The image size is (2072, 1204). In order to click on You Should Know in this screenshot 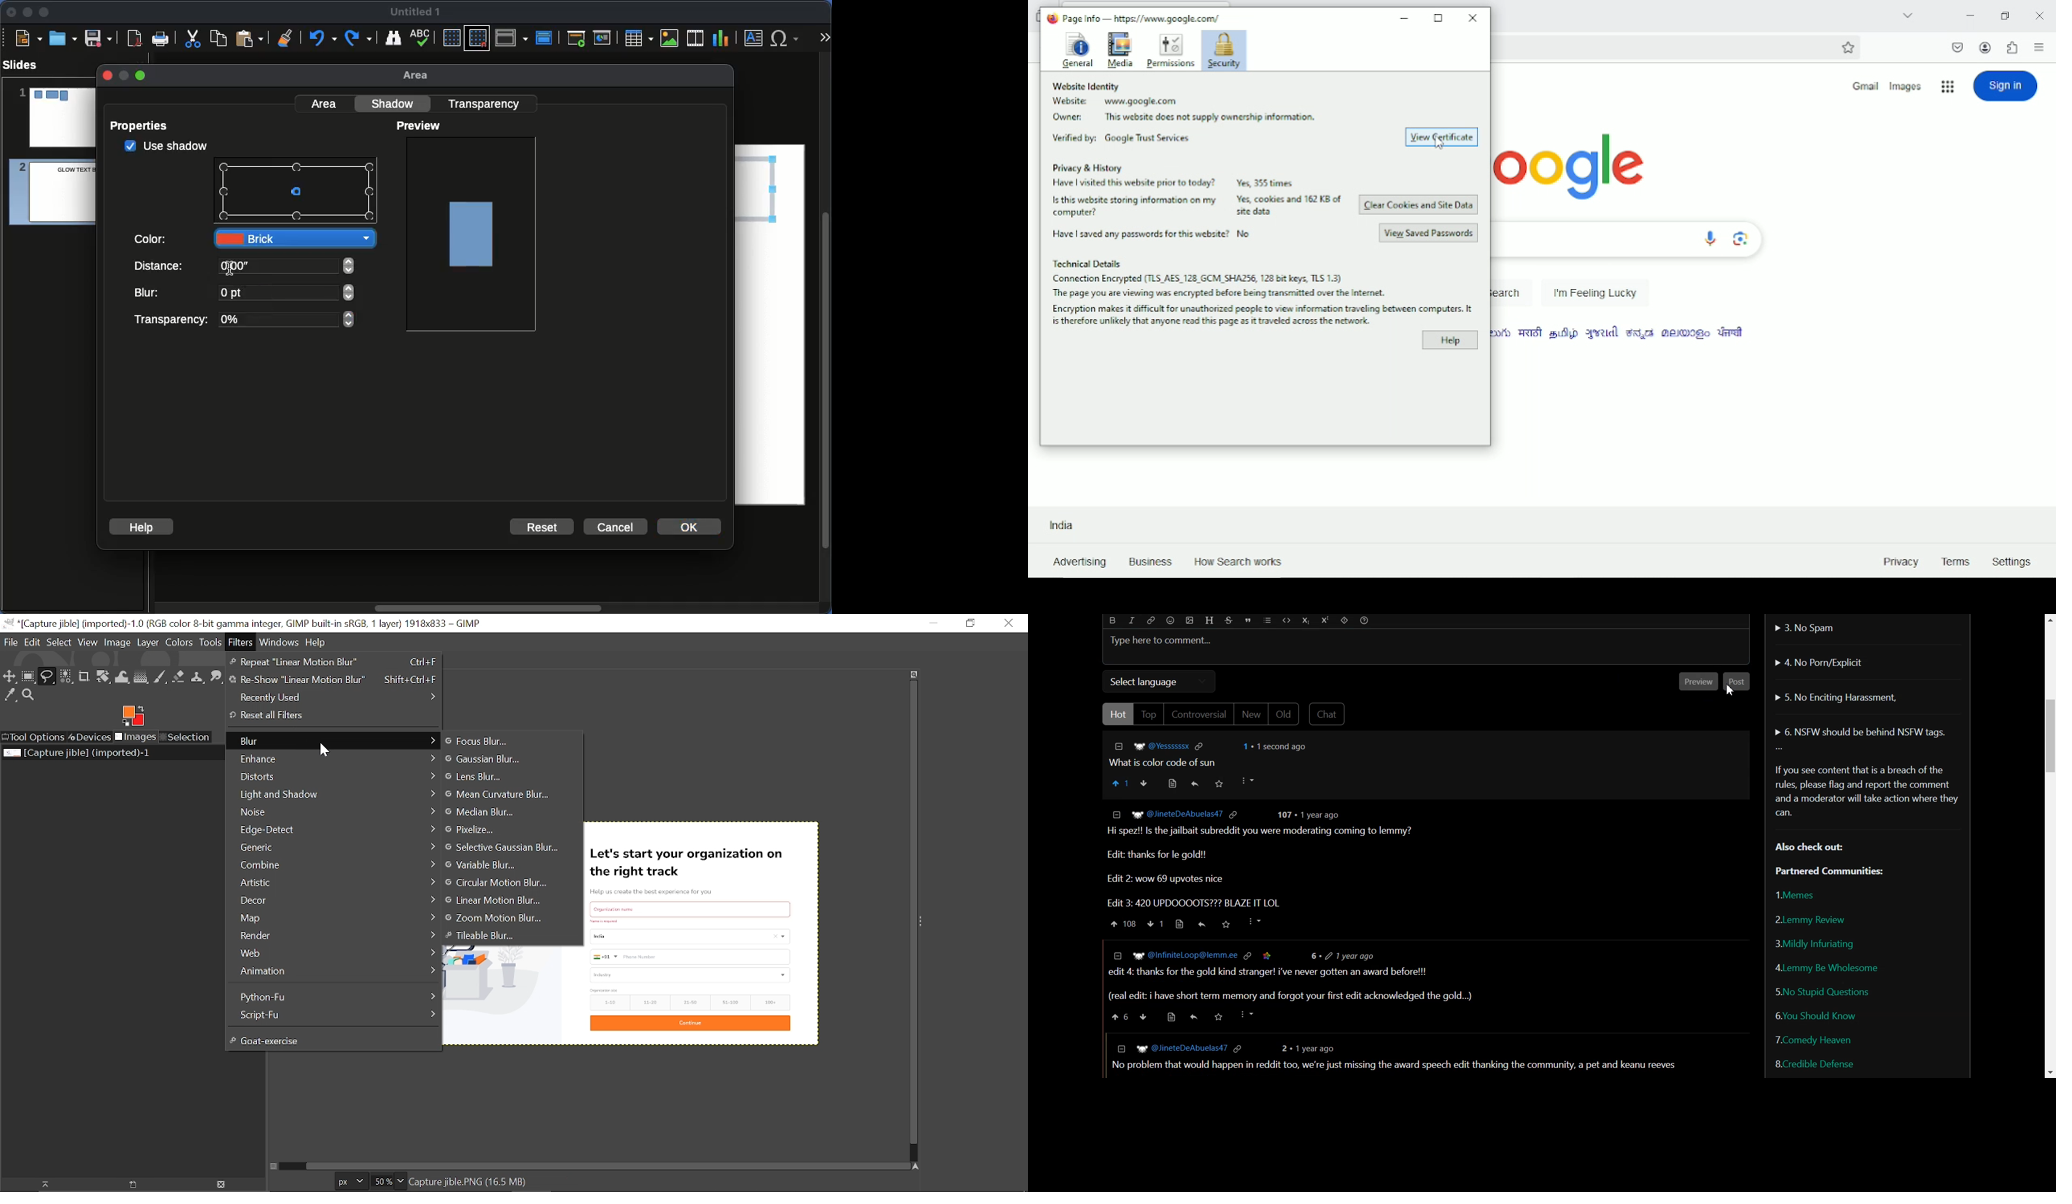, I will do `click(1816, 1016)`.